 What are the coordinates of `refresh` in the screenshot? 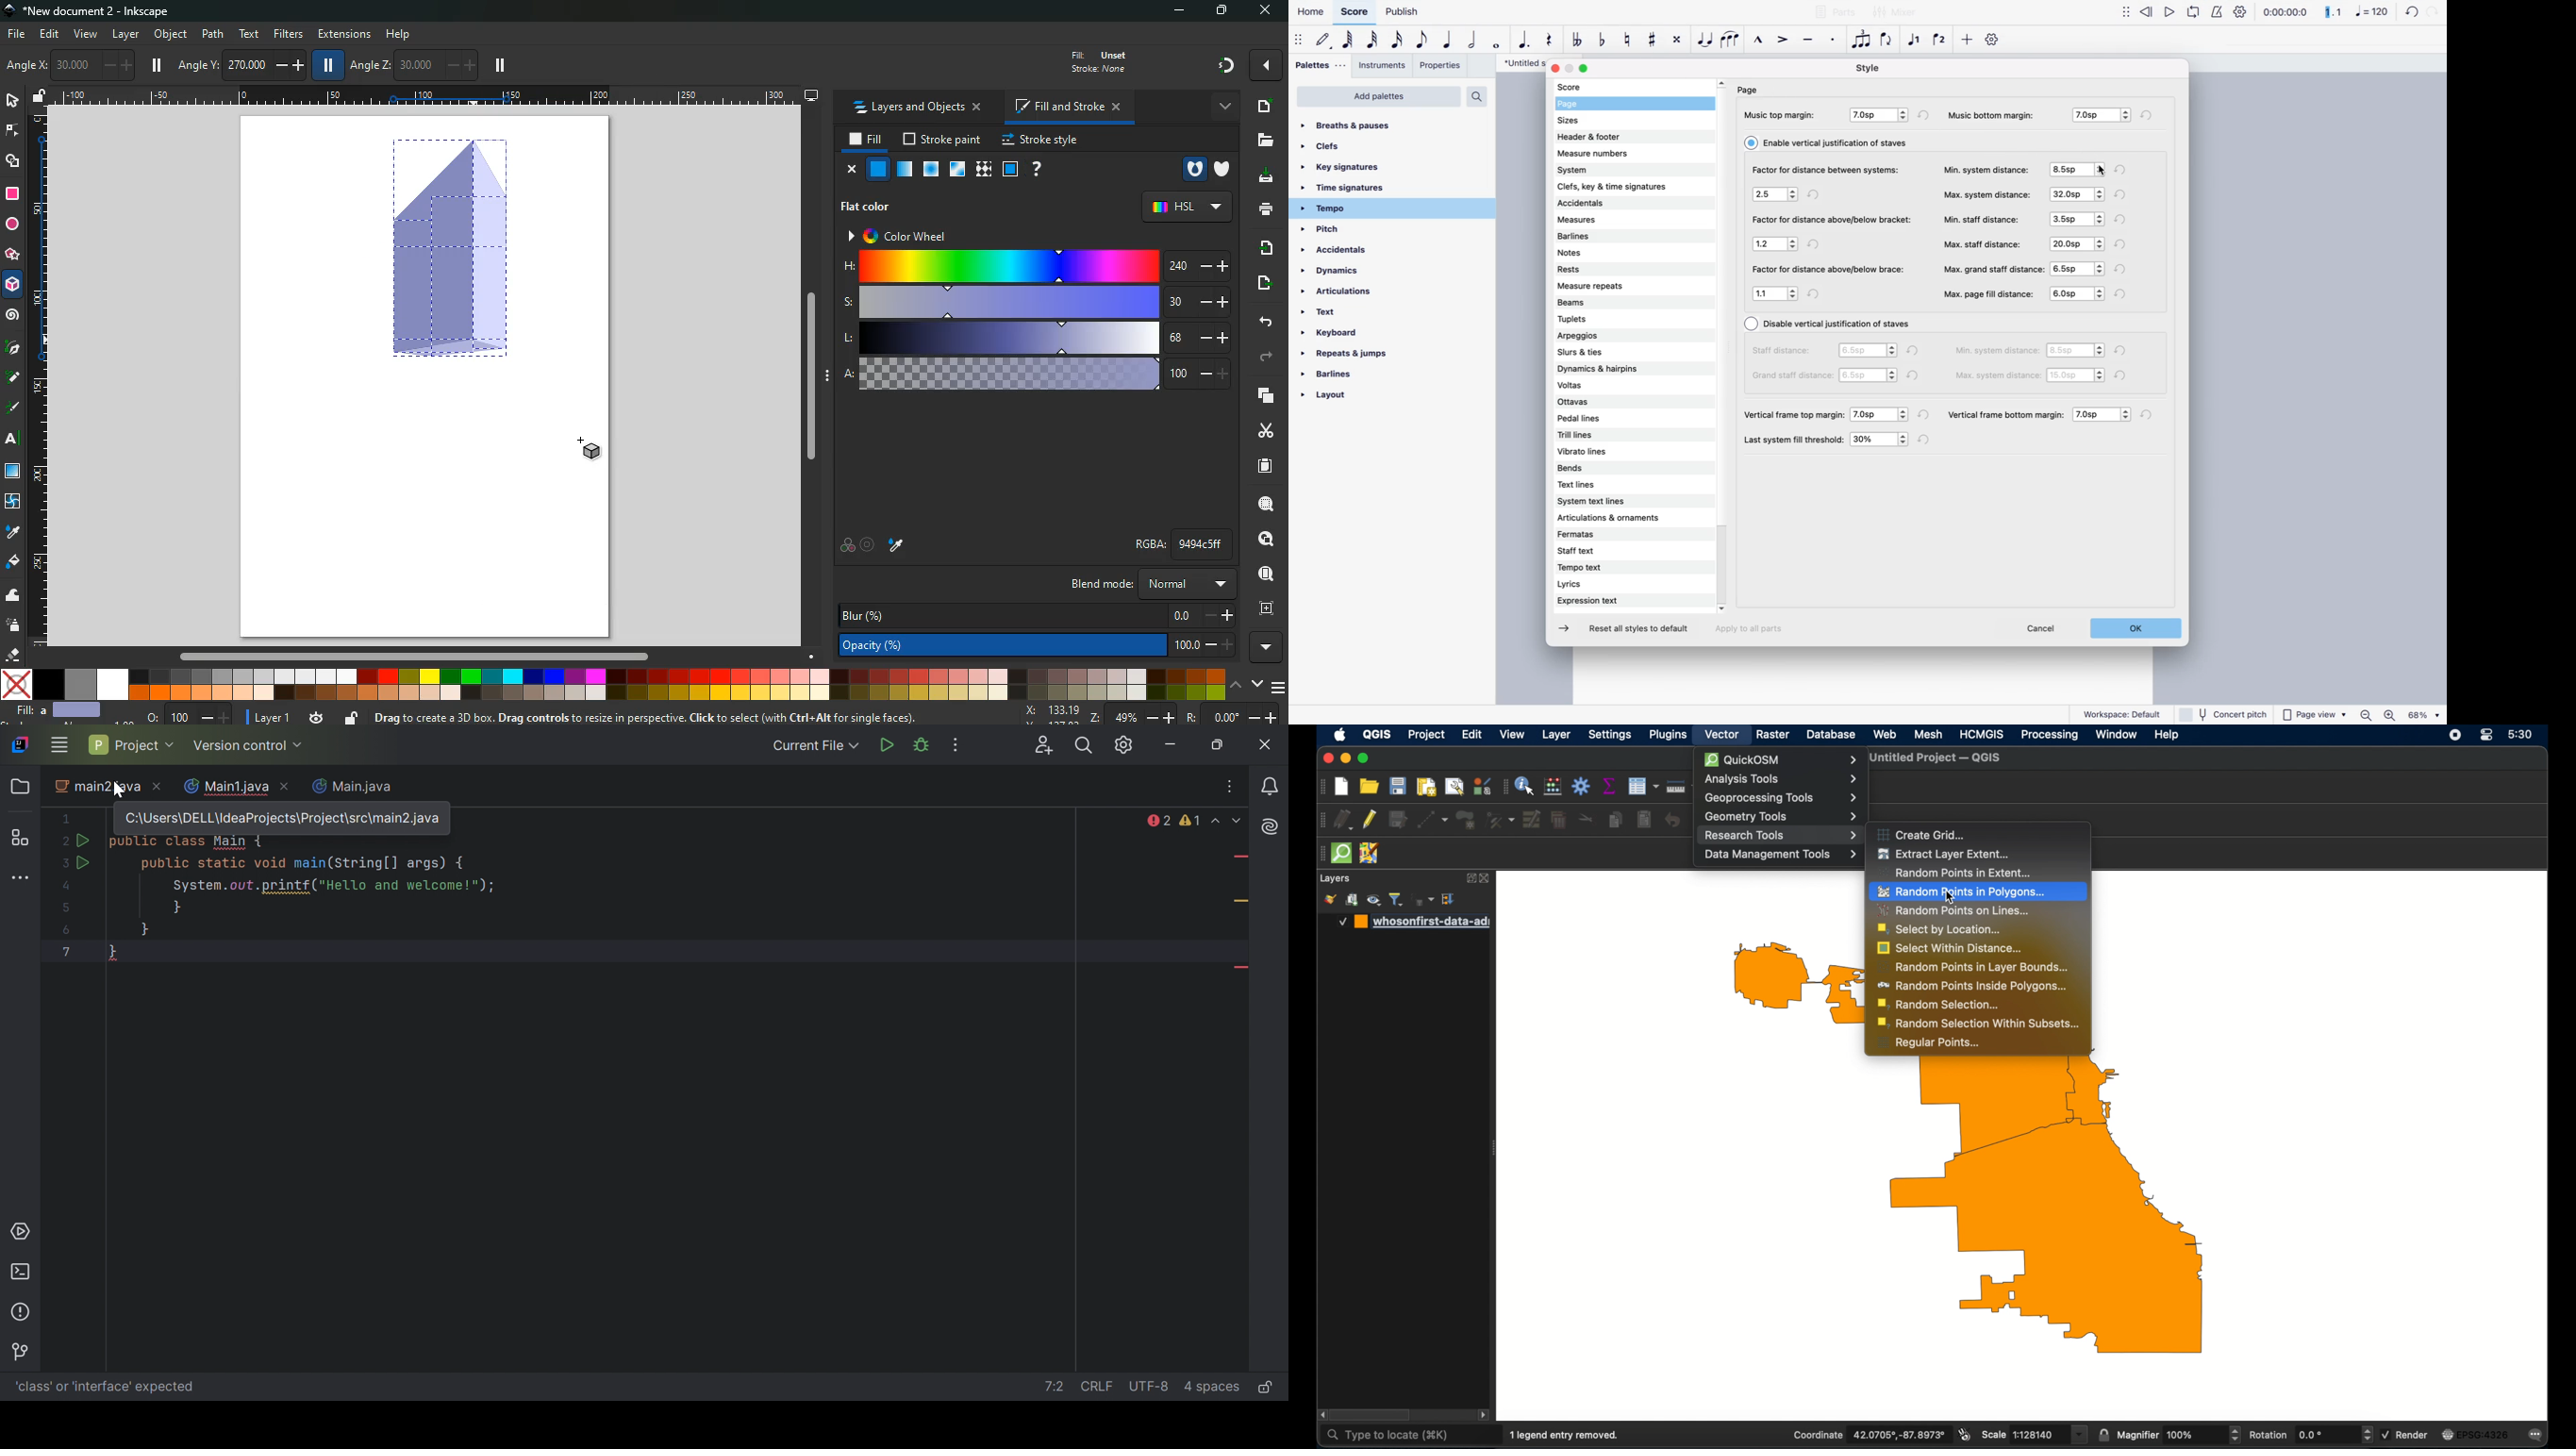 It's located at (1816, 196).